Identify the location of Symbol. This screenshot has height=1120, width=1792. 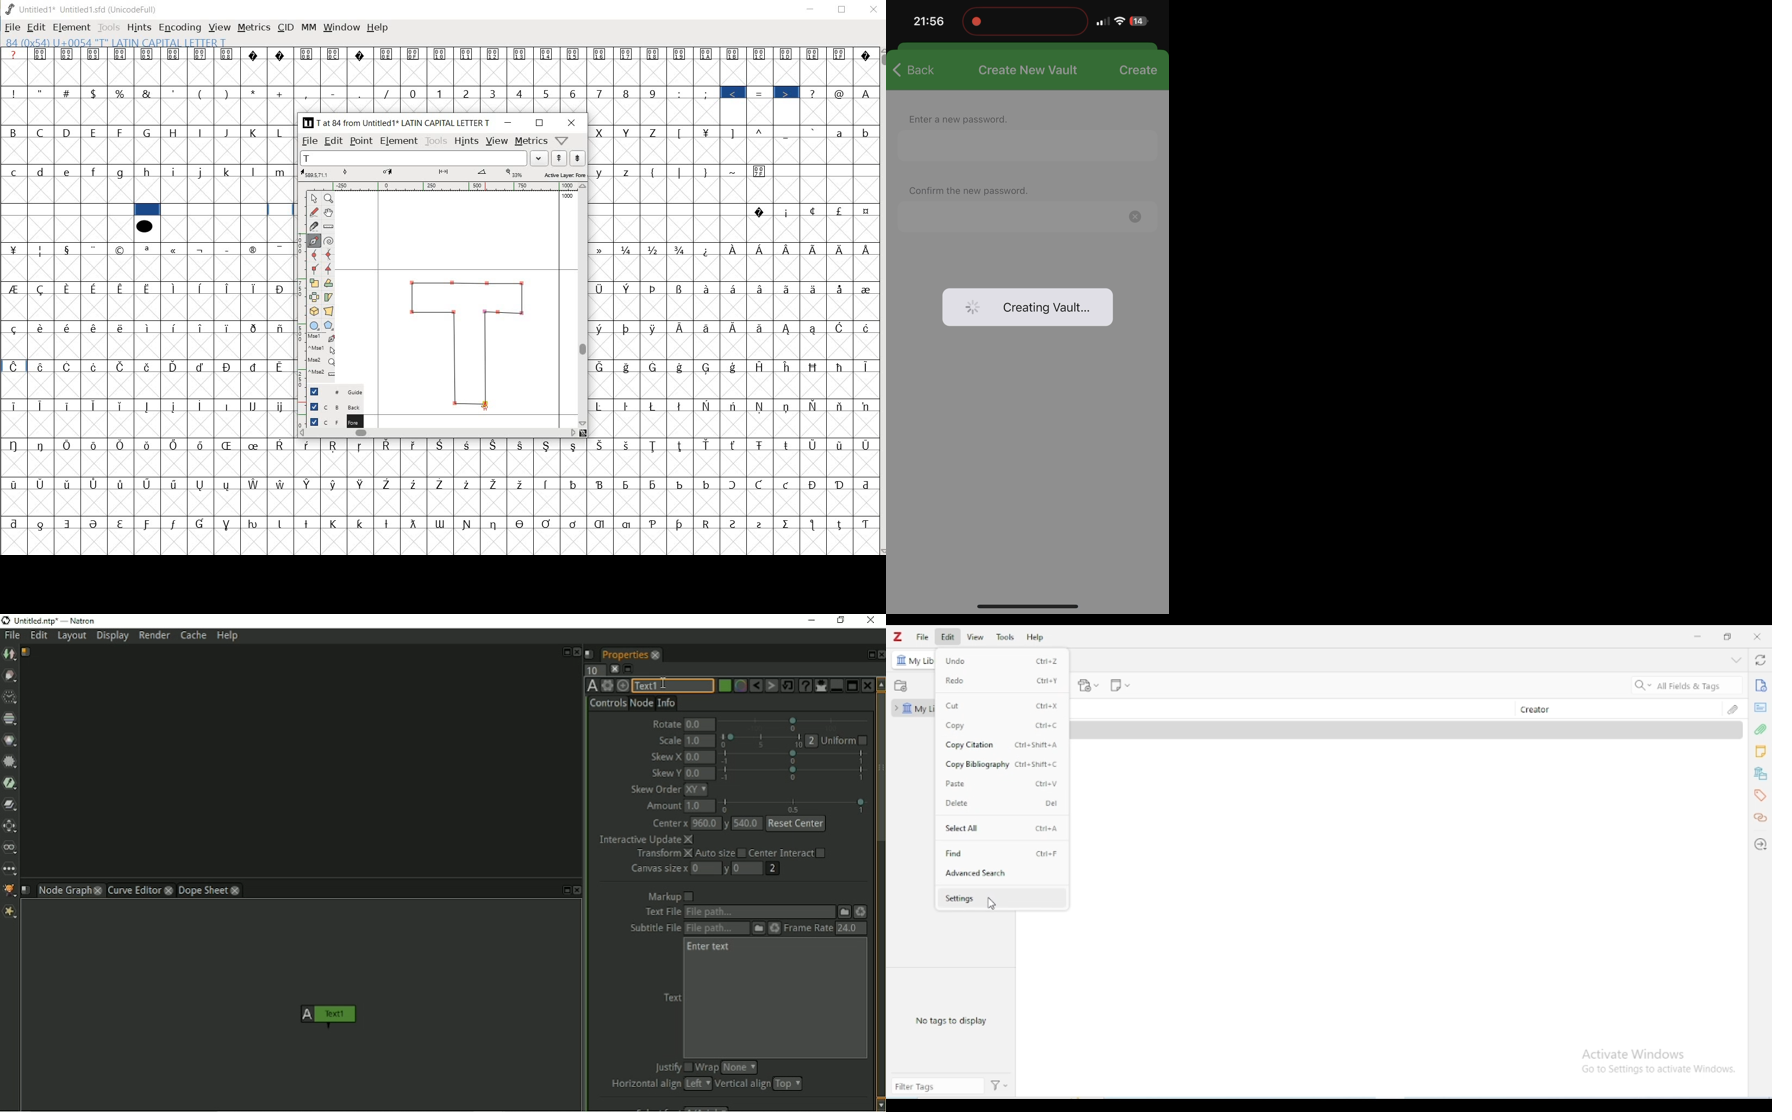
(494, 484).